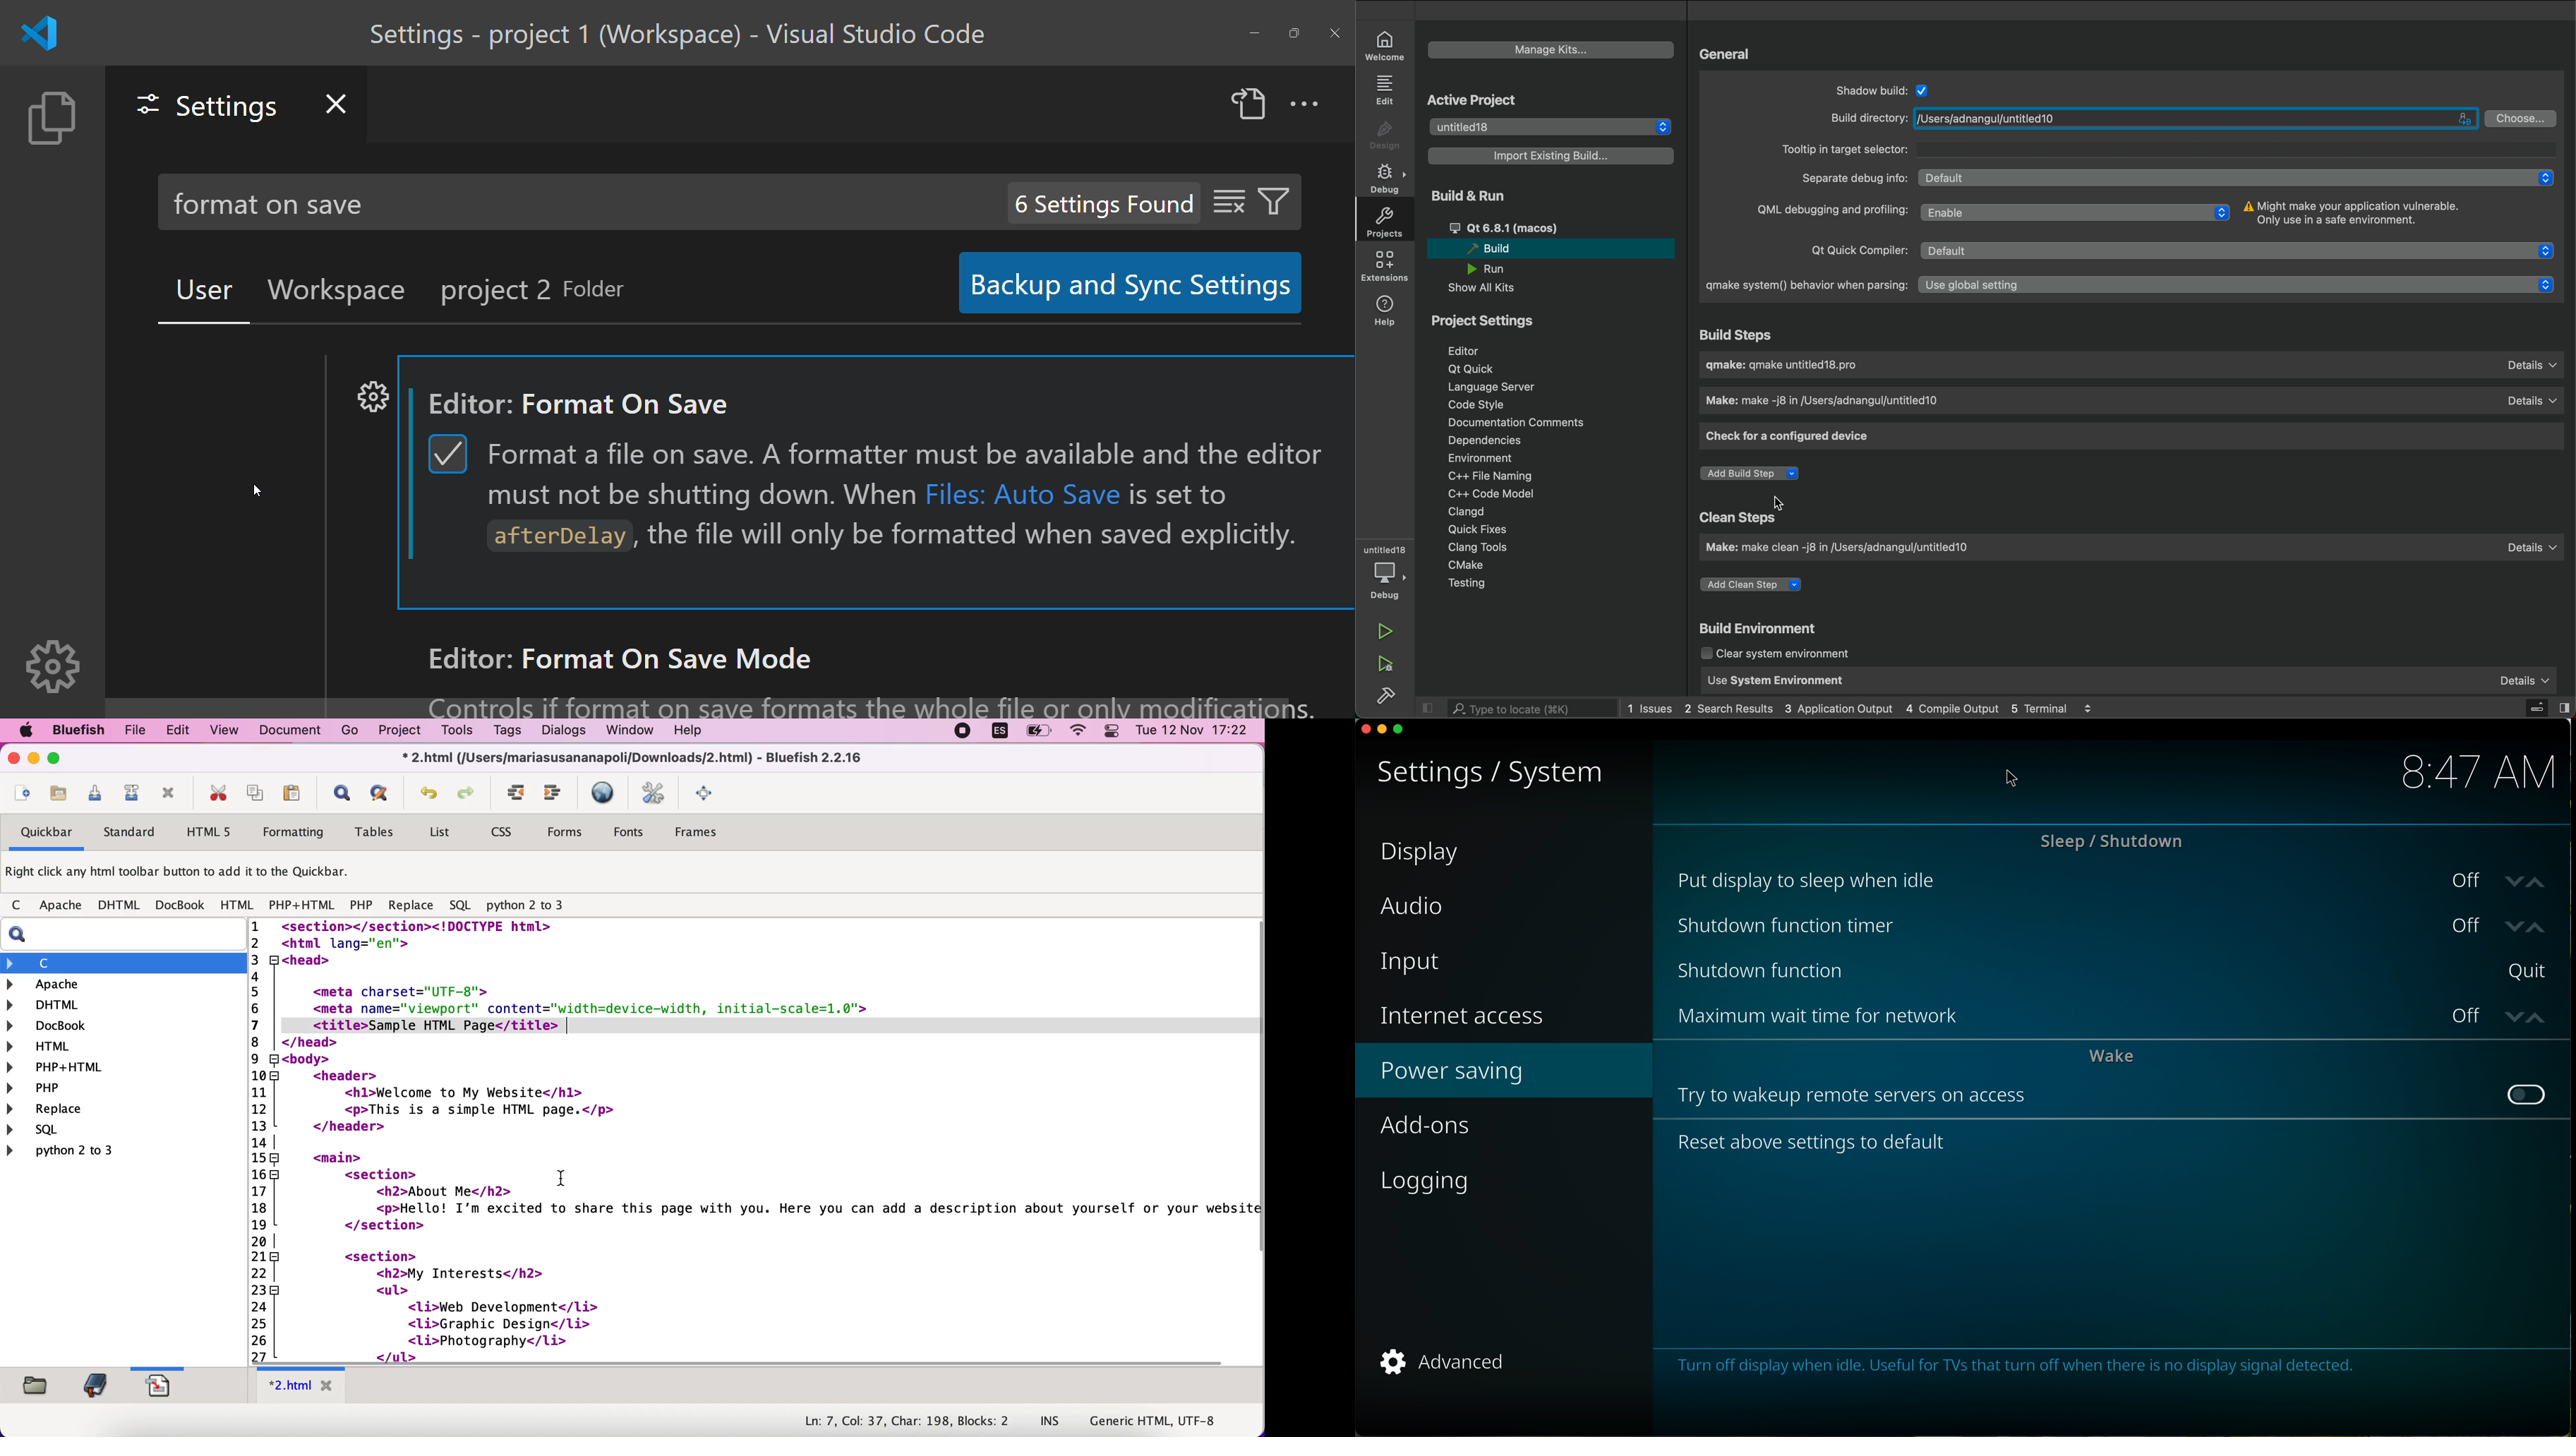 The width and height of the screenshot is (2576, 1456). Describe the element at coordinates (172, 794) in the screenshot. I see `close current file` at that location.